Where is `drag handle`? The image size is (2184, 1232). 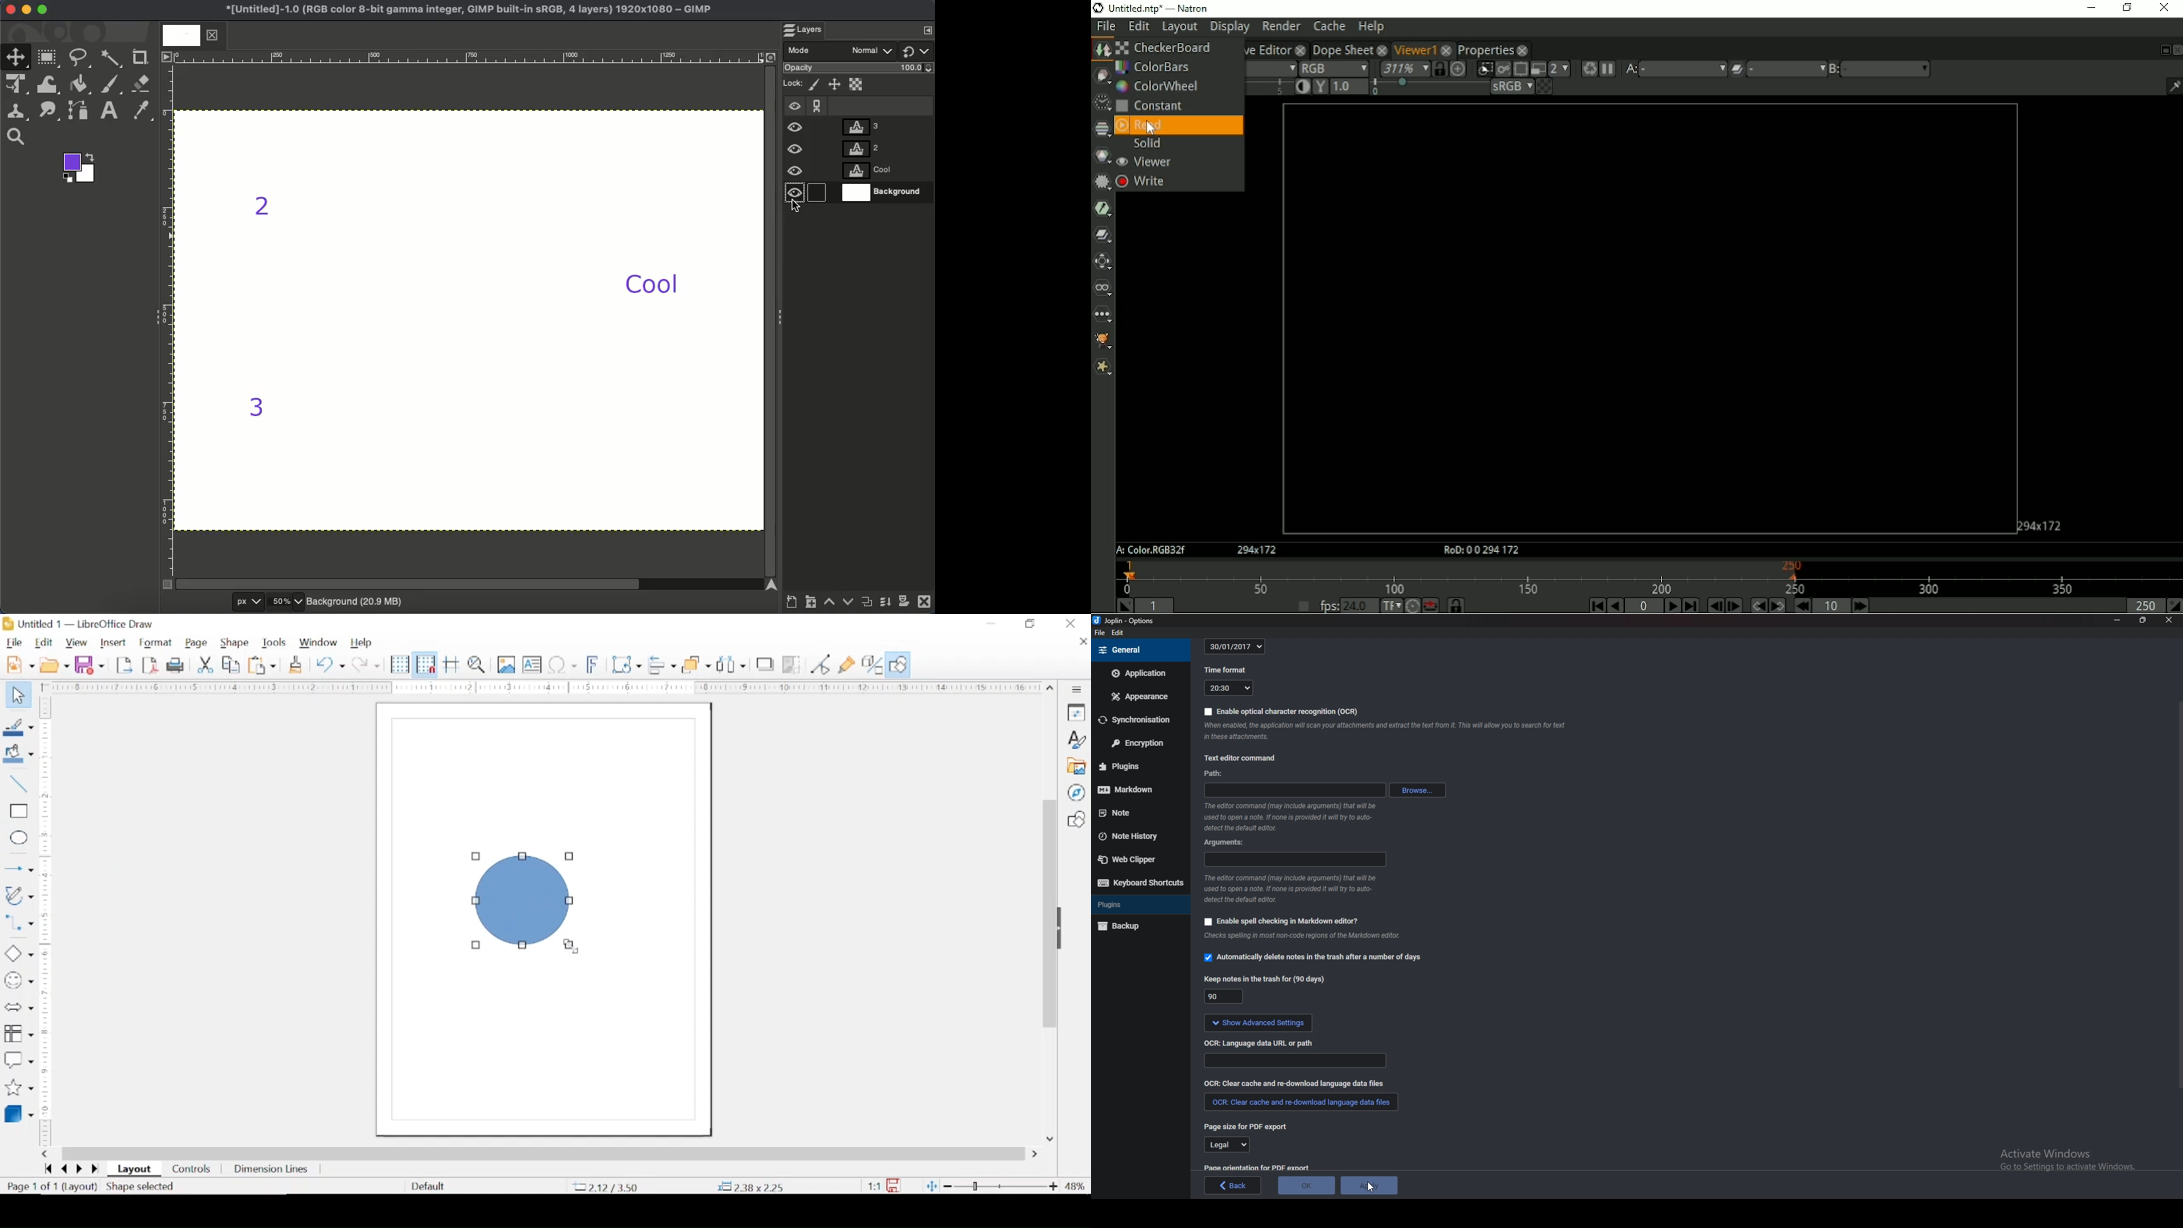
drag handle is located at coordinates (1065, 929).